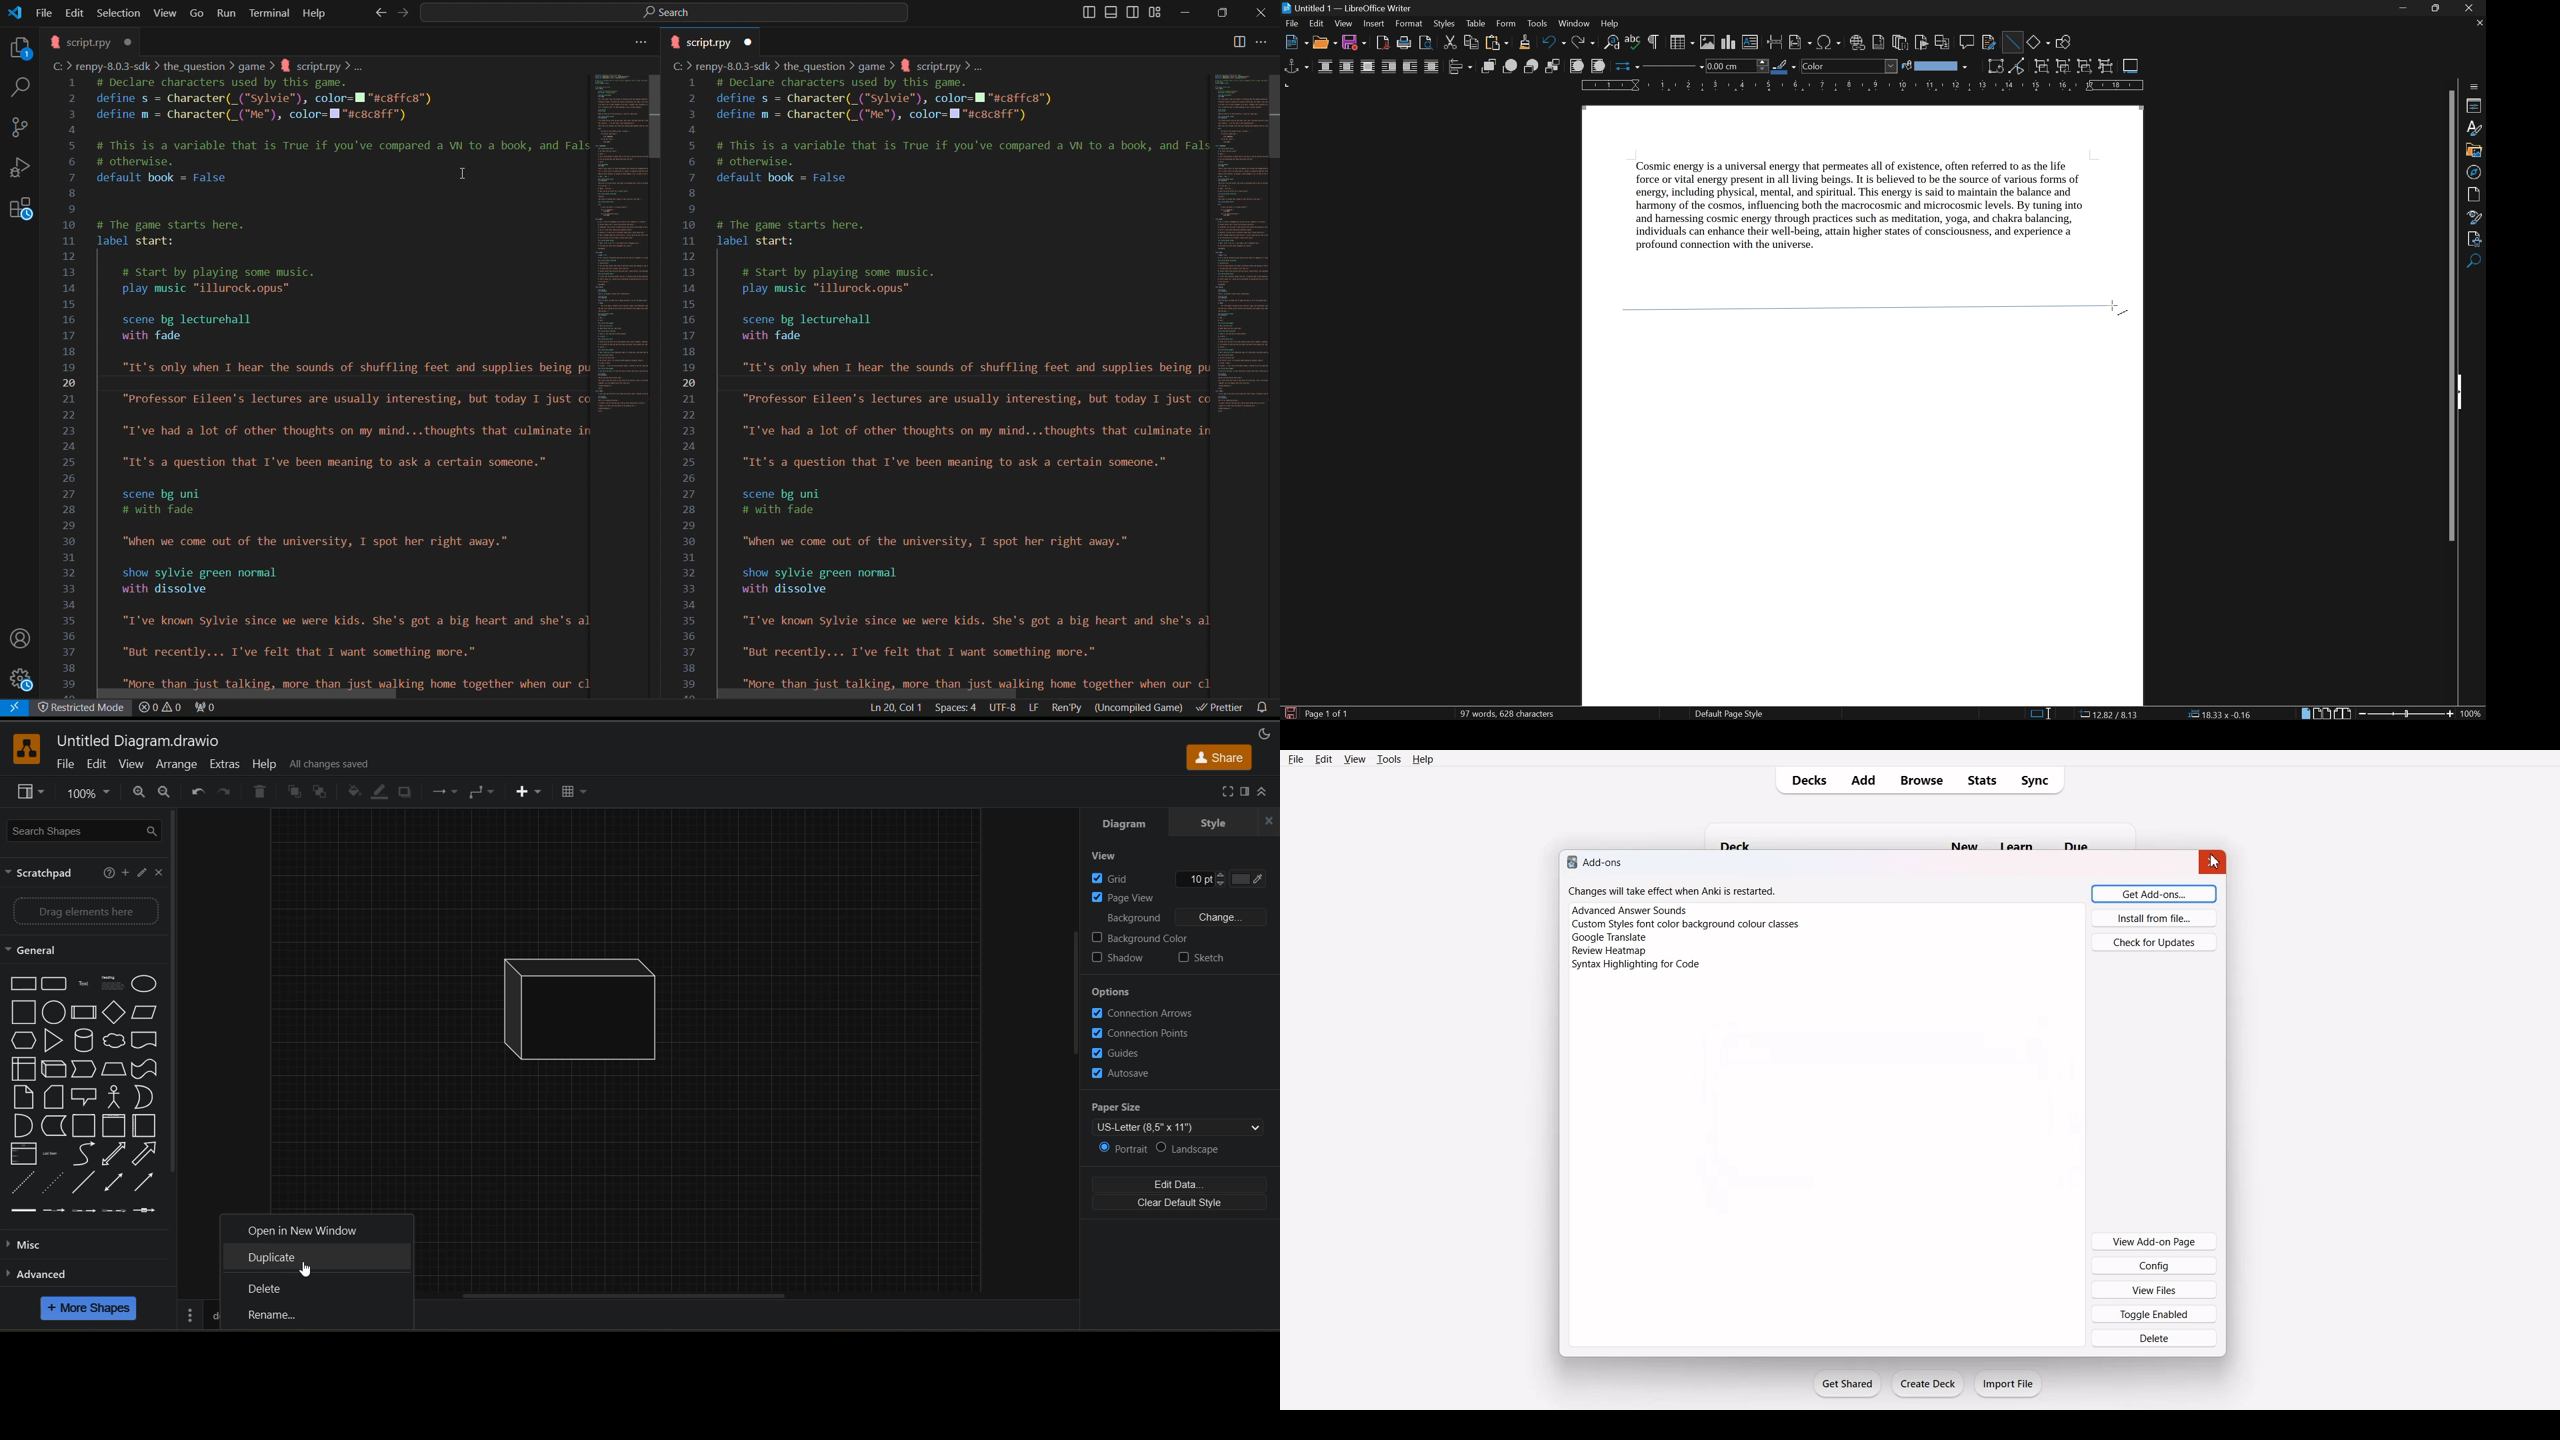 This screenshot has height=1456, width=2576. Describe the element at coordinates (43, 875) in the screenshot. I see `scratch pad` at that location.